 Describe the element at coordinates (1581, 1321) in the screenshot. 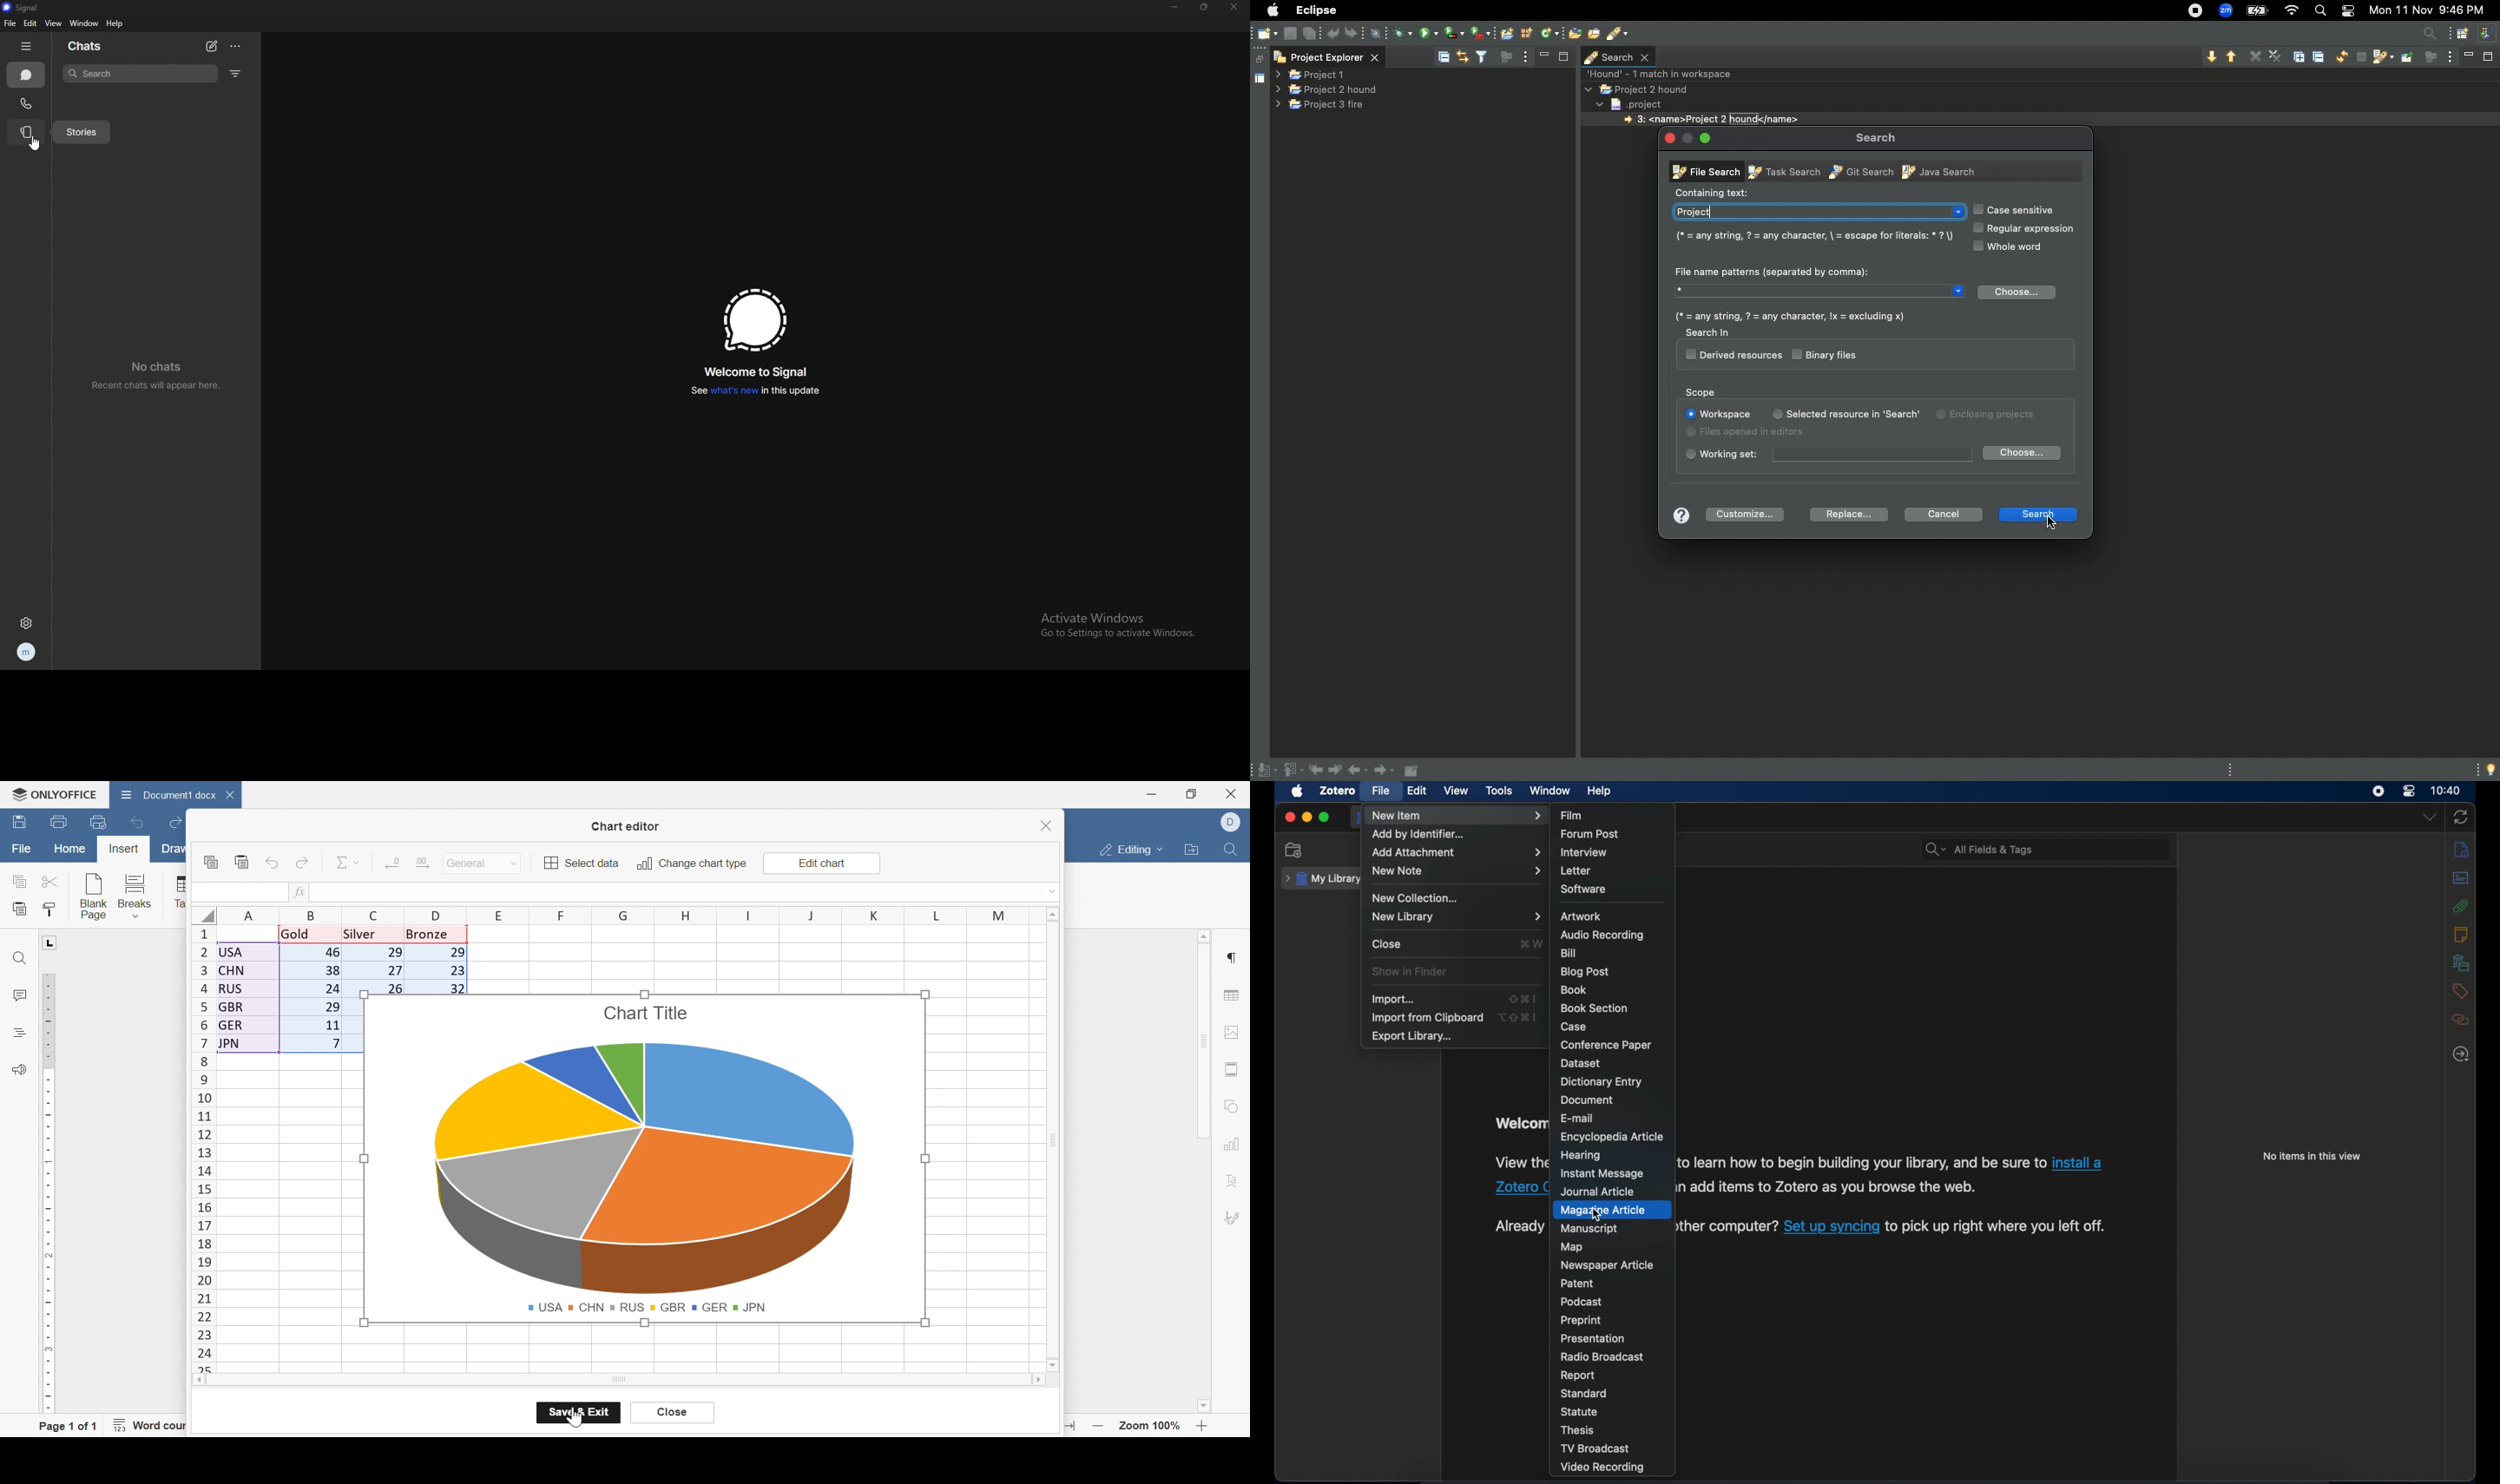

I see `preprint` at that location.